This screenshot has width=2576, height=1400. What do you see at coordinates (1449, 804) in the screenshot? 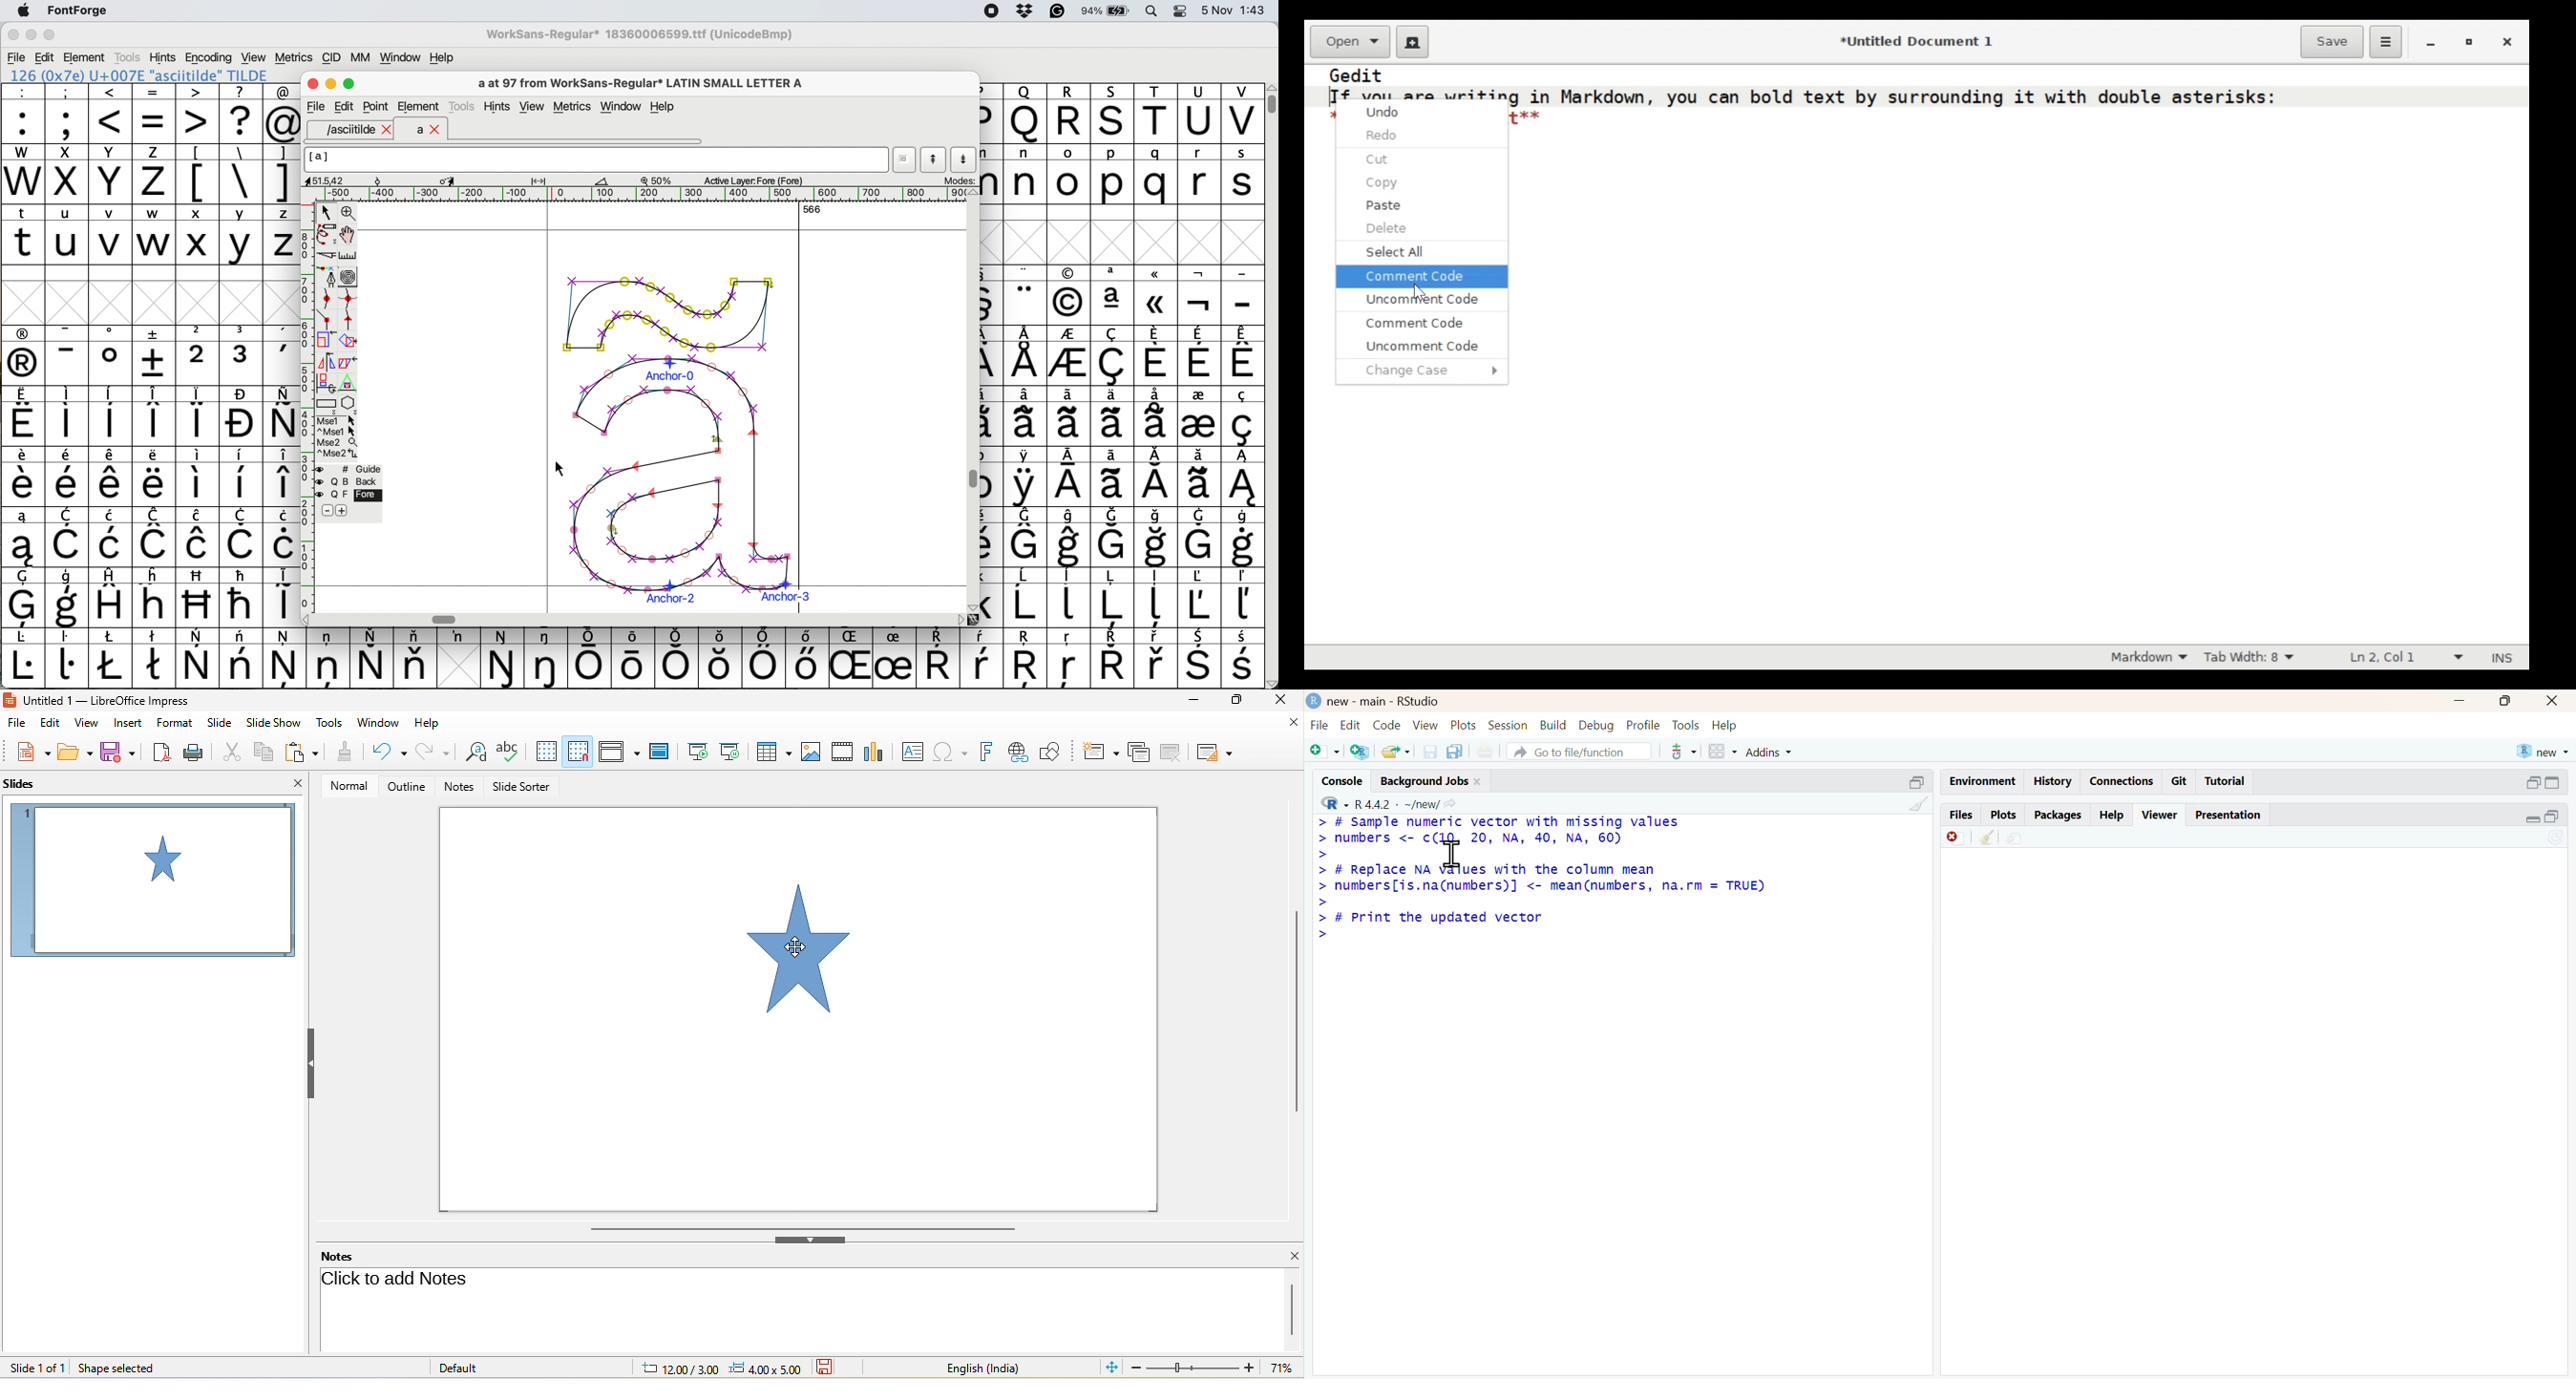
I see `share icon` at bounding box center [1449, 804].